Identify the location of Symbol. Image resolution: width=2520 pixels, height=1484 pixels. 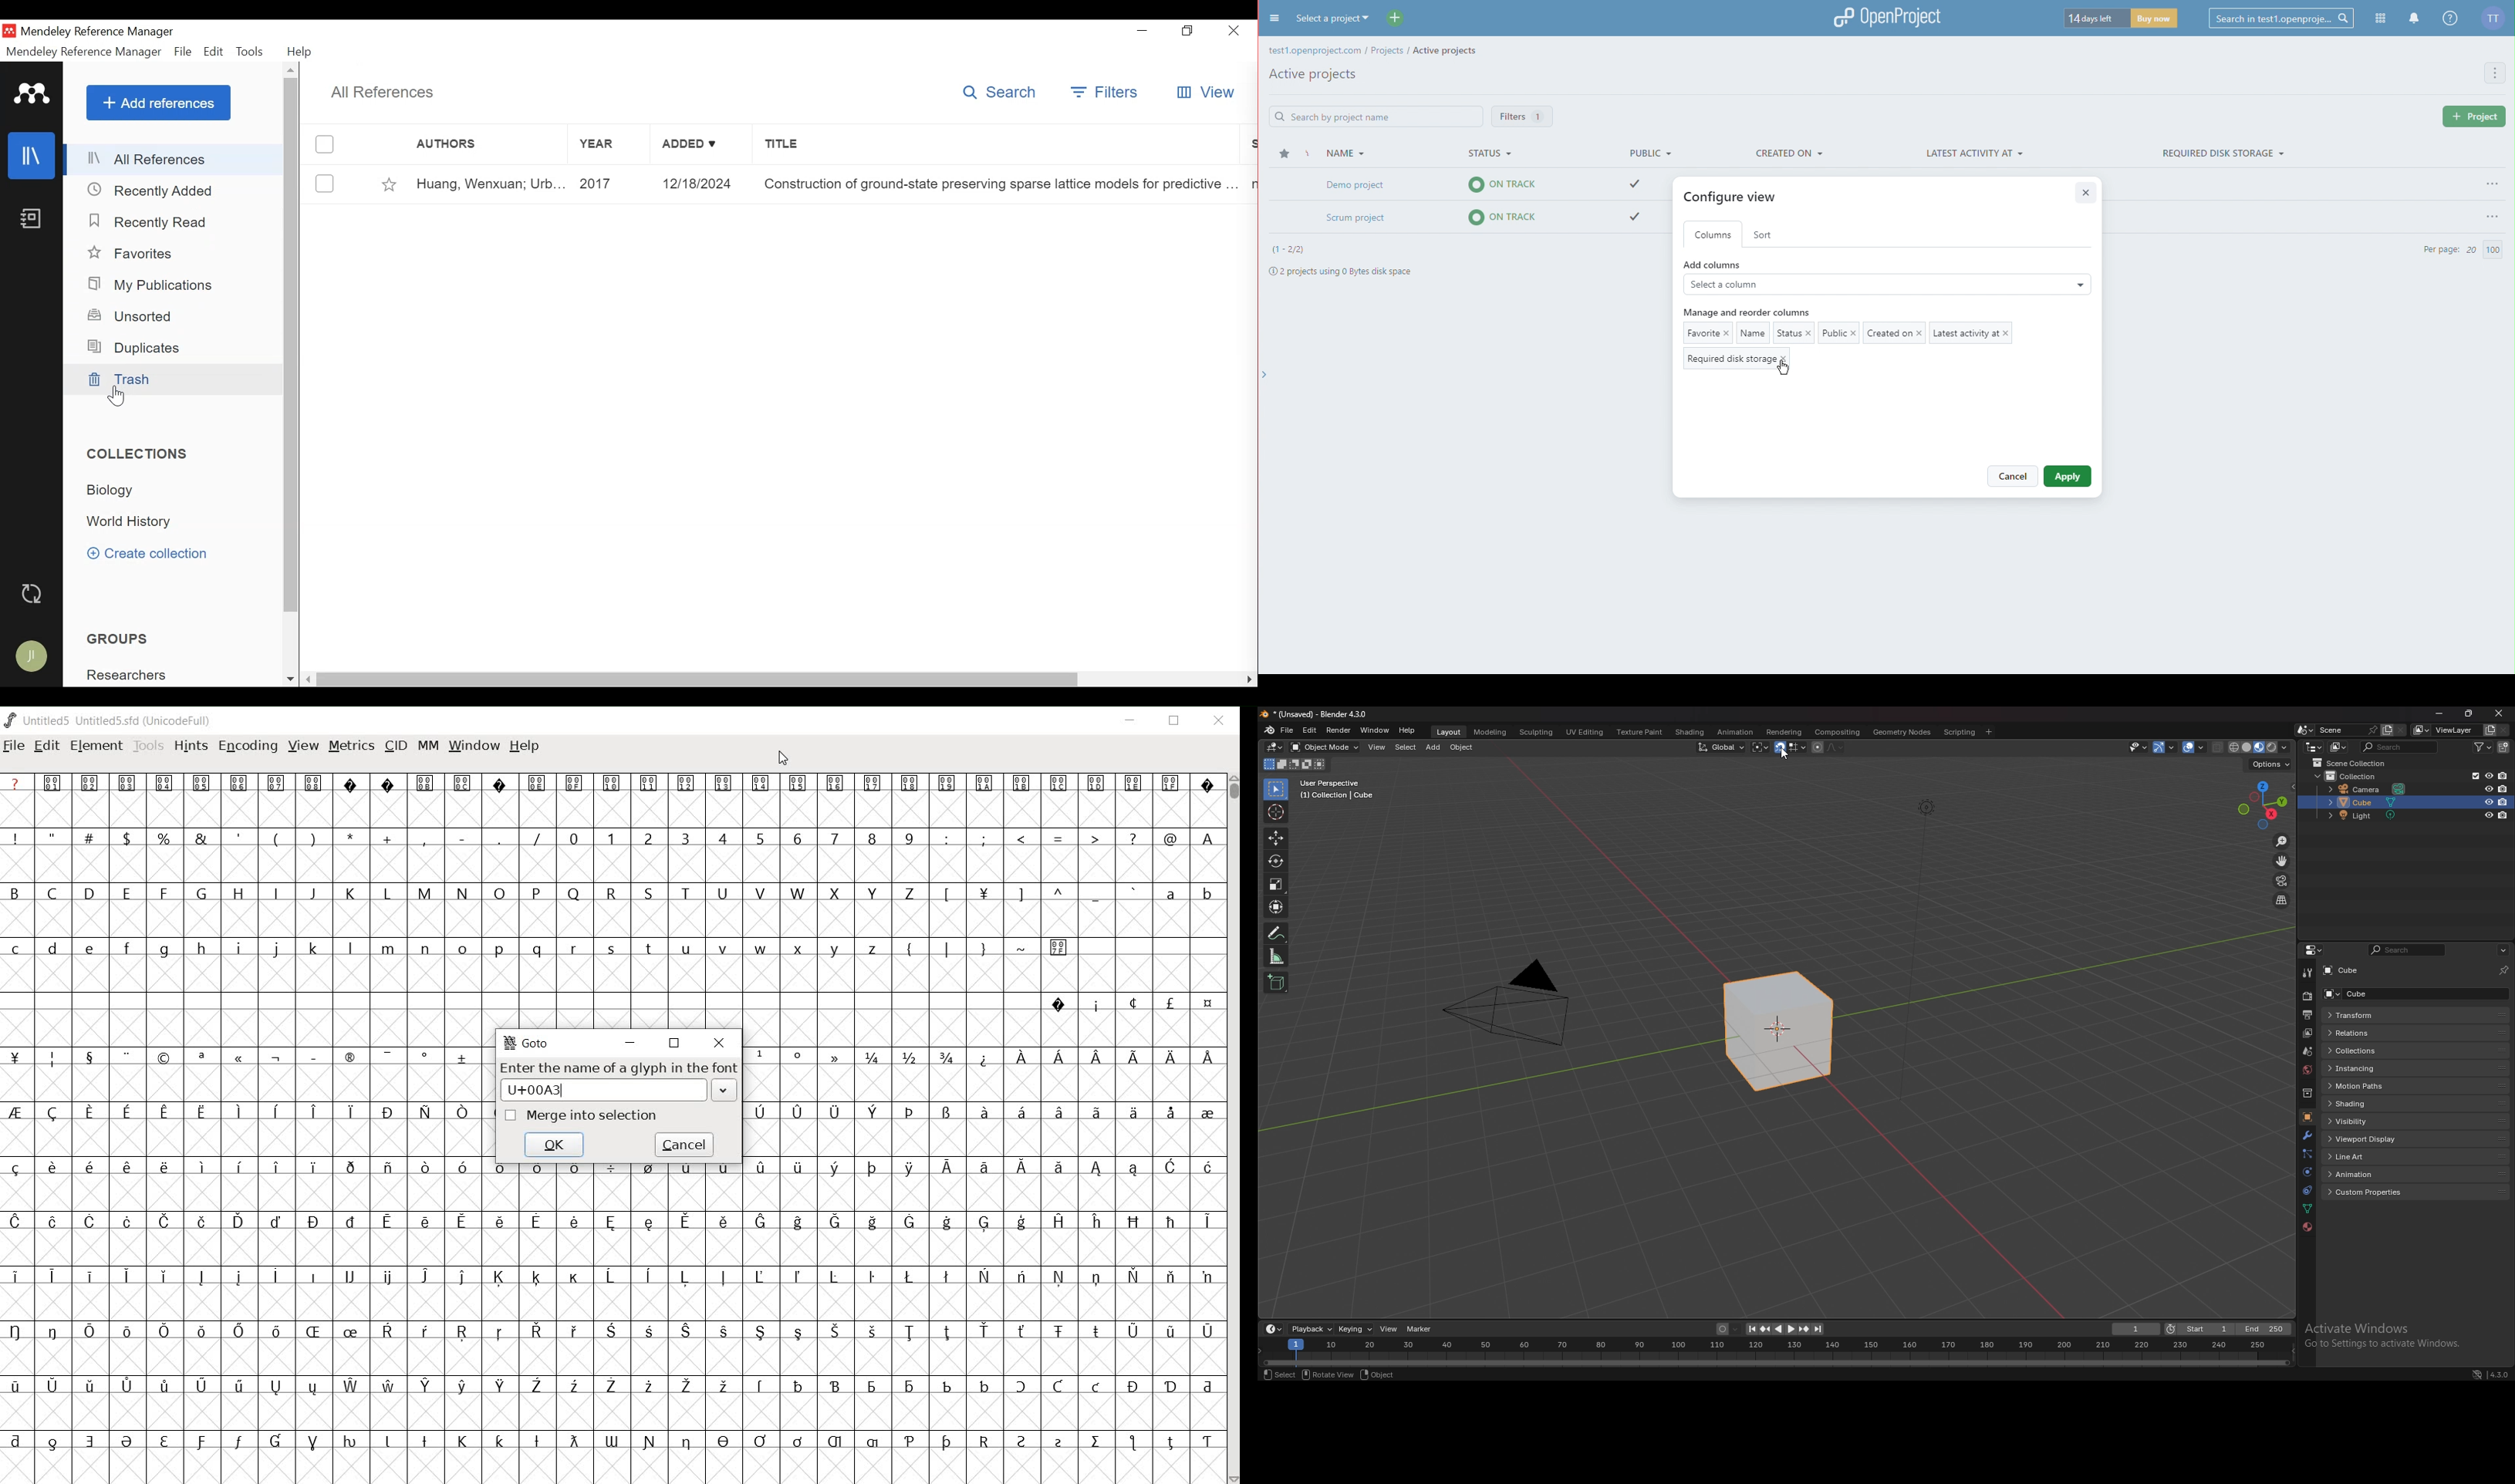
(1134, 1222).